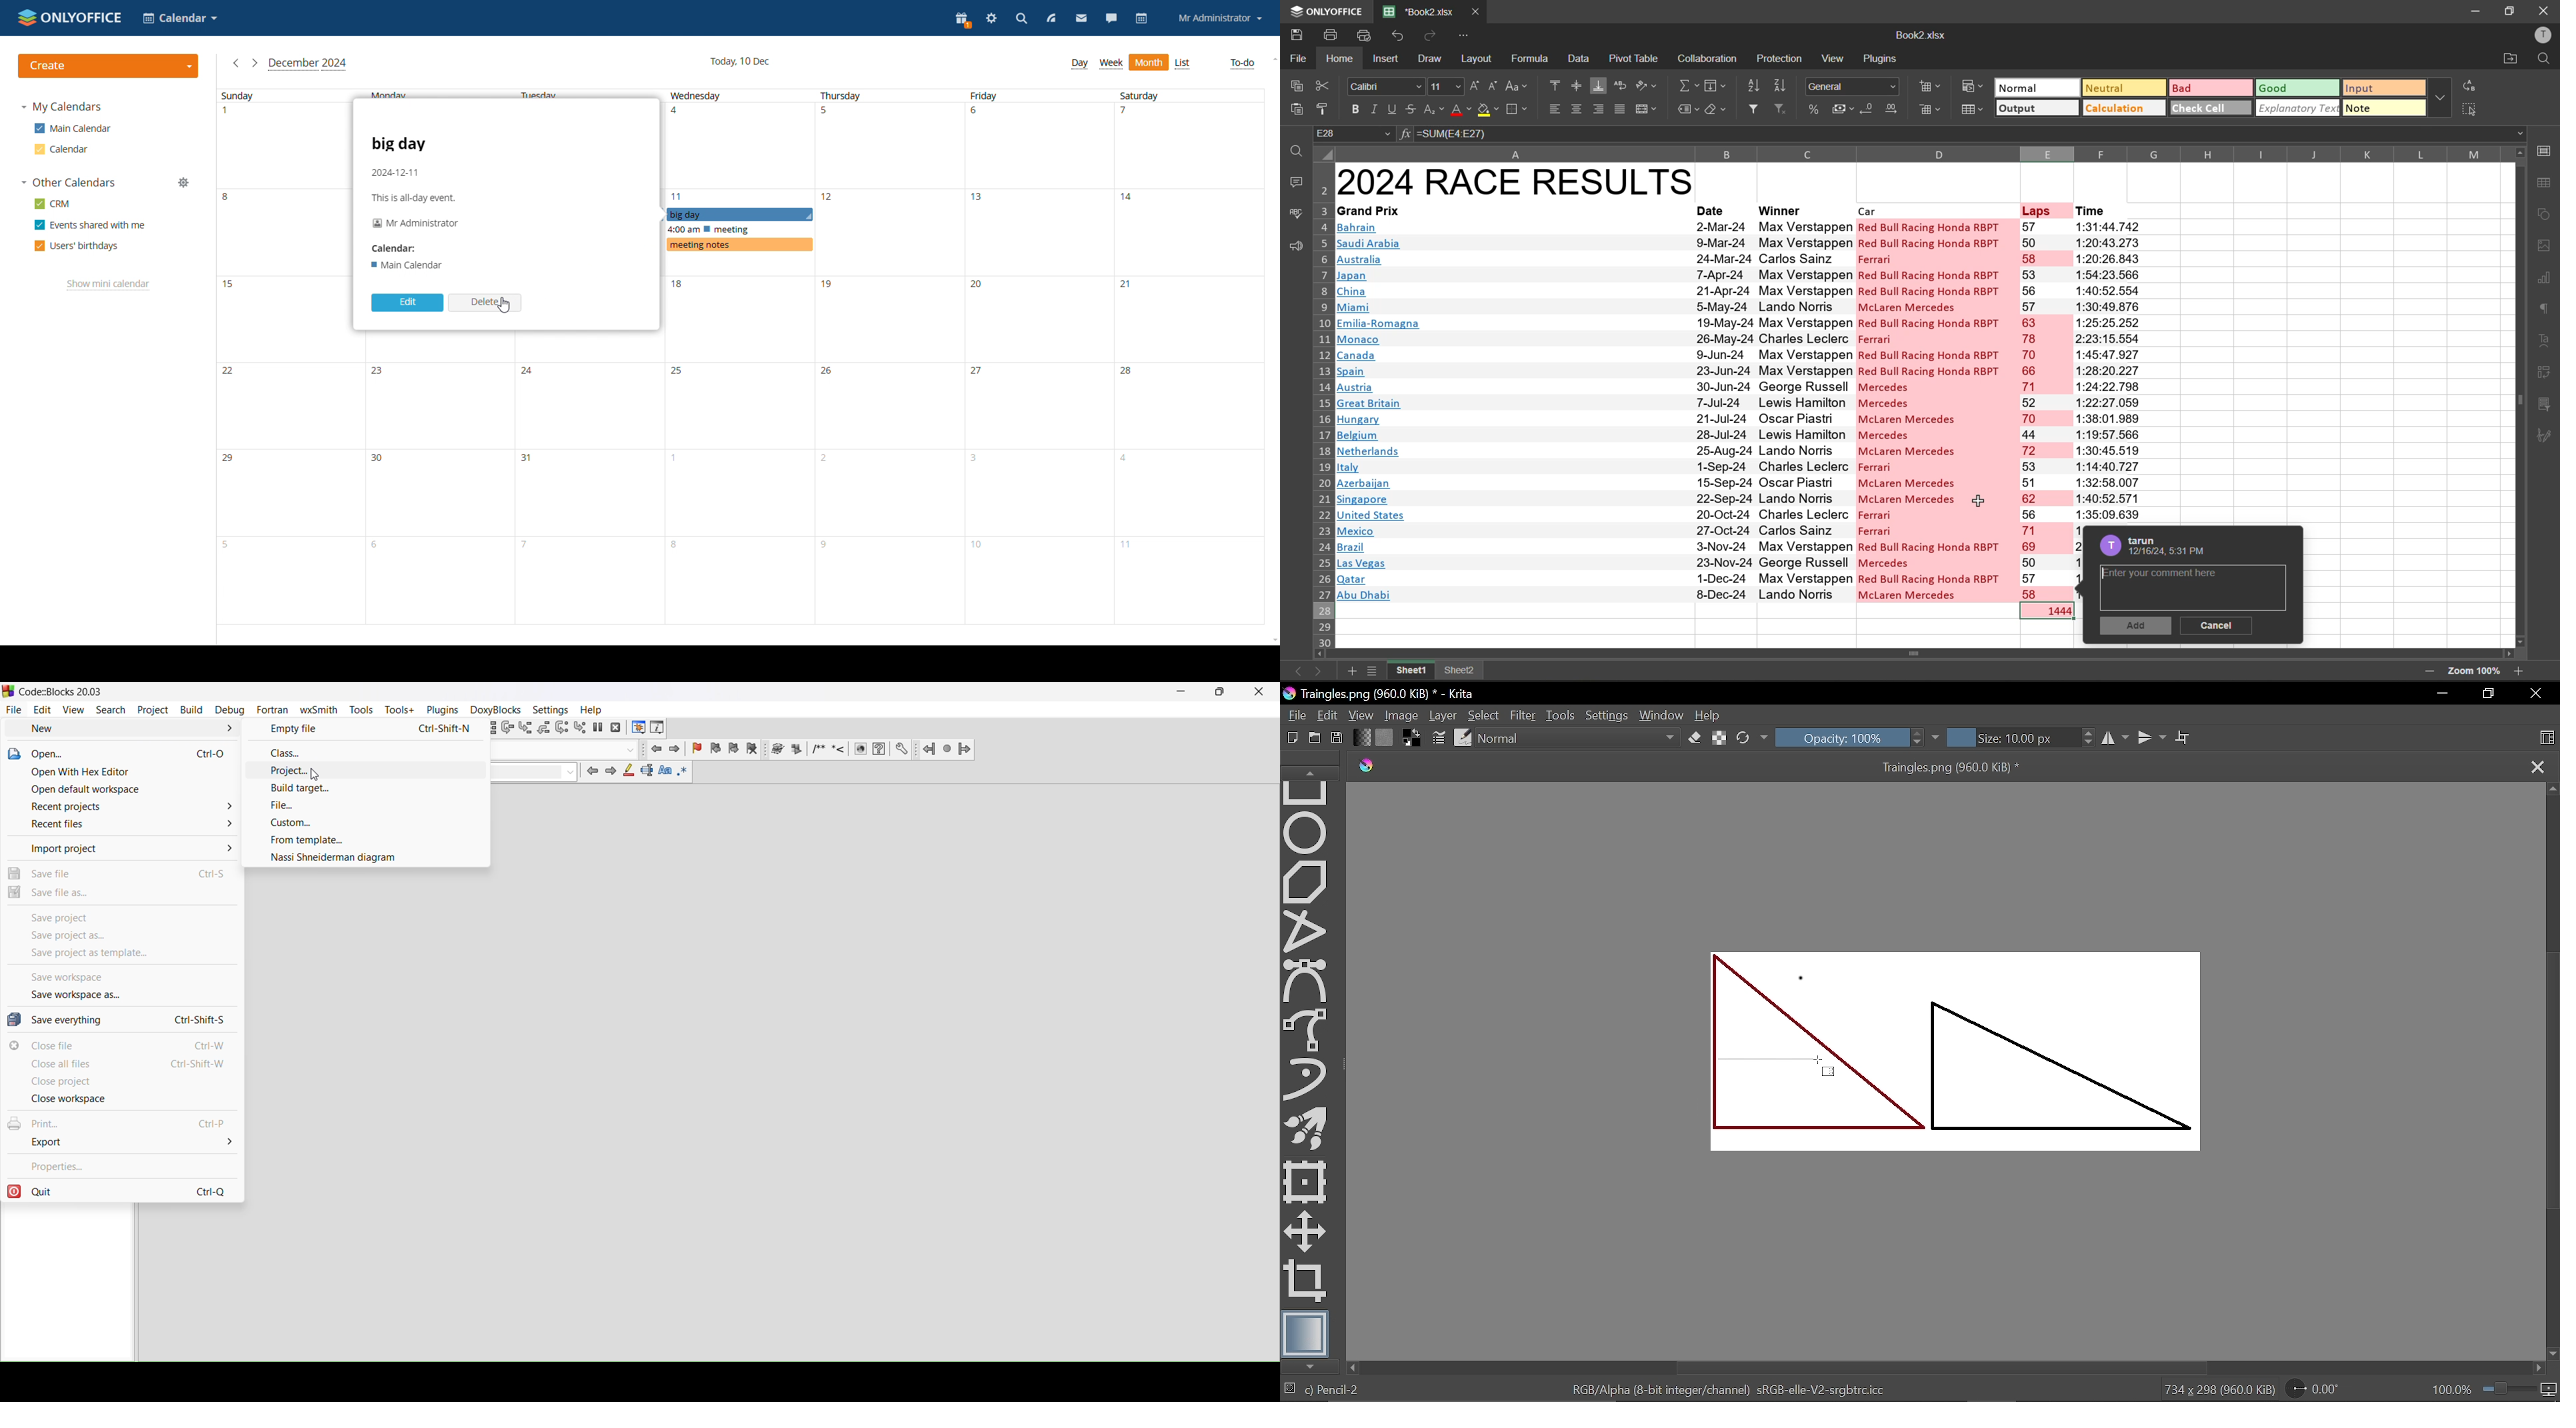 The width and height of the screenshot is (2576, 1428). I want to click on No selection , so click(1288, 1390).